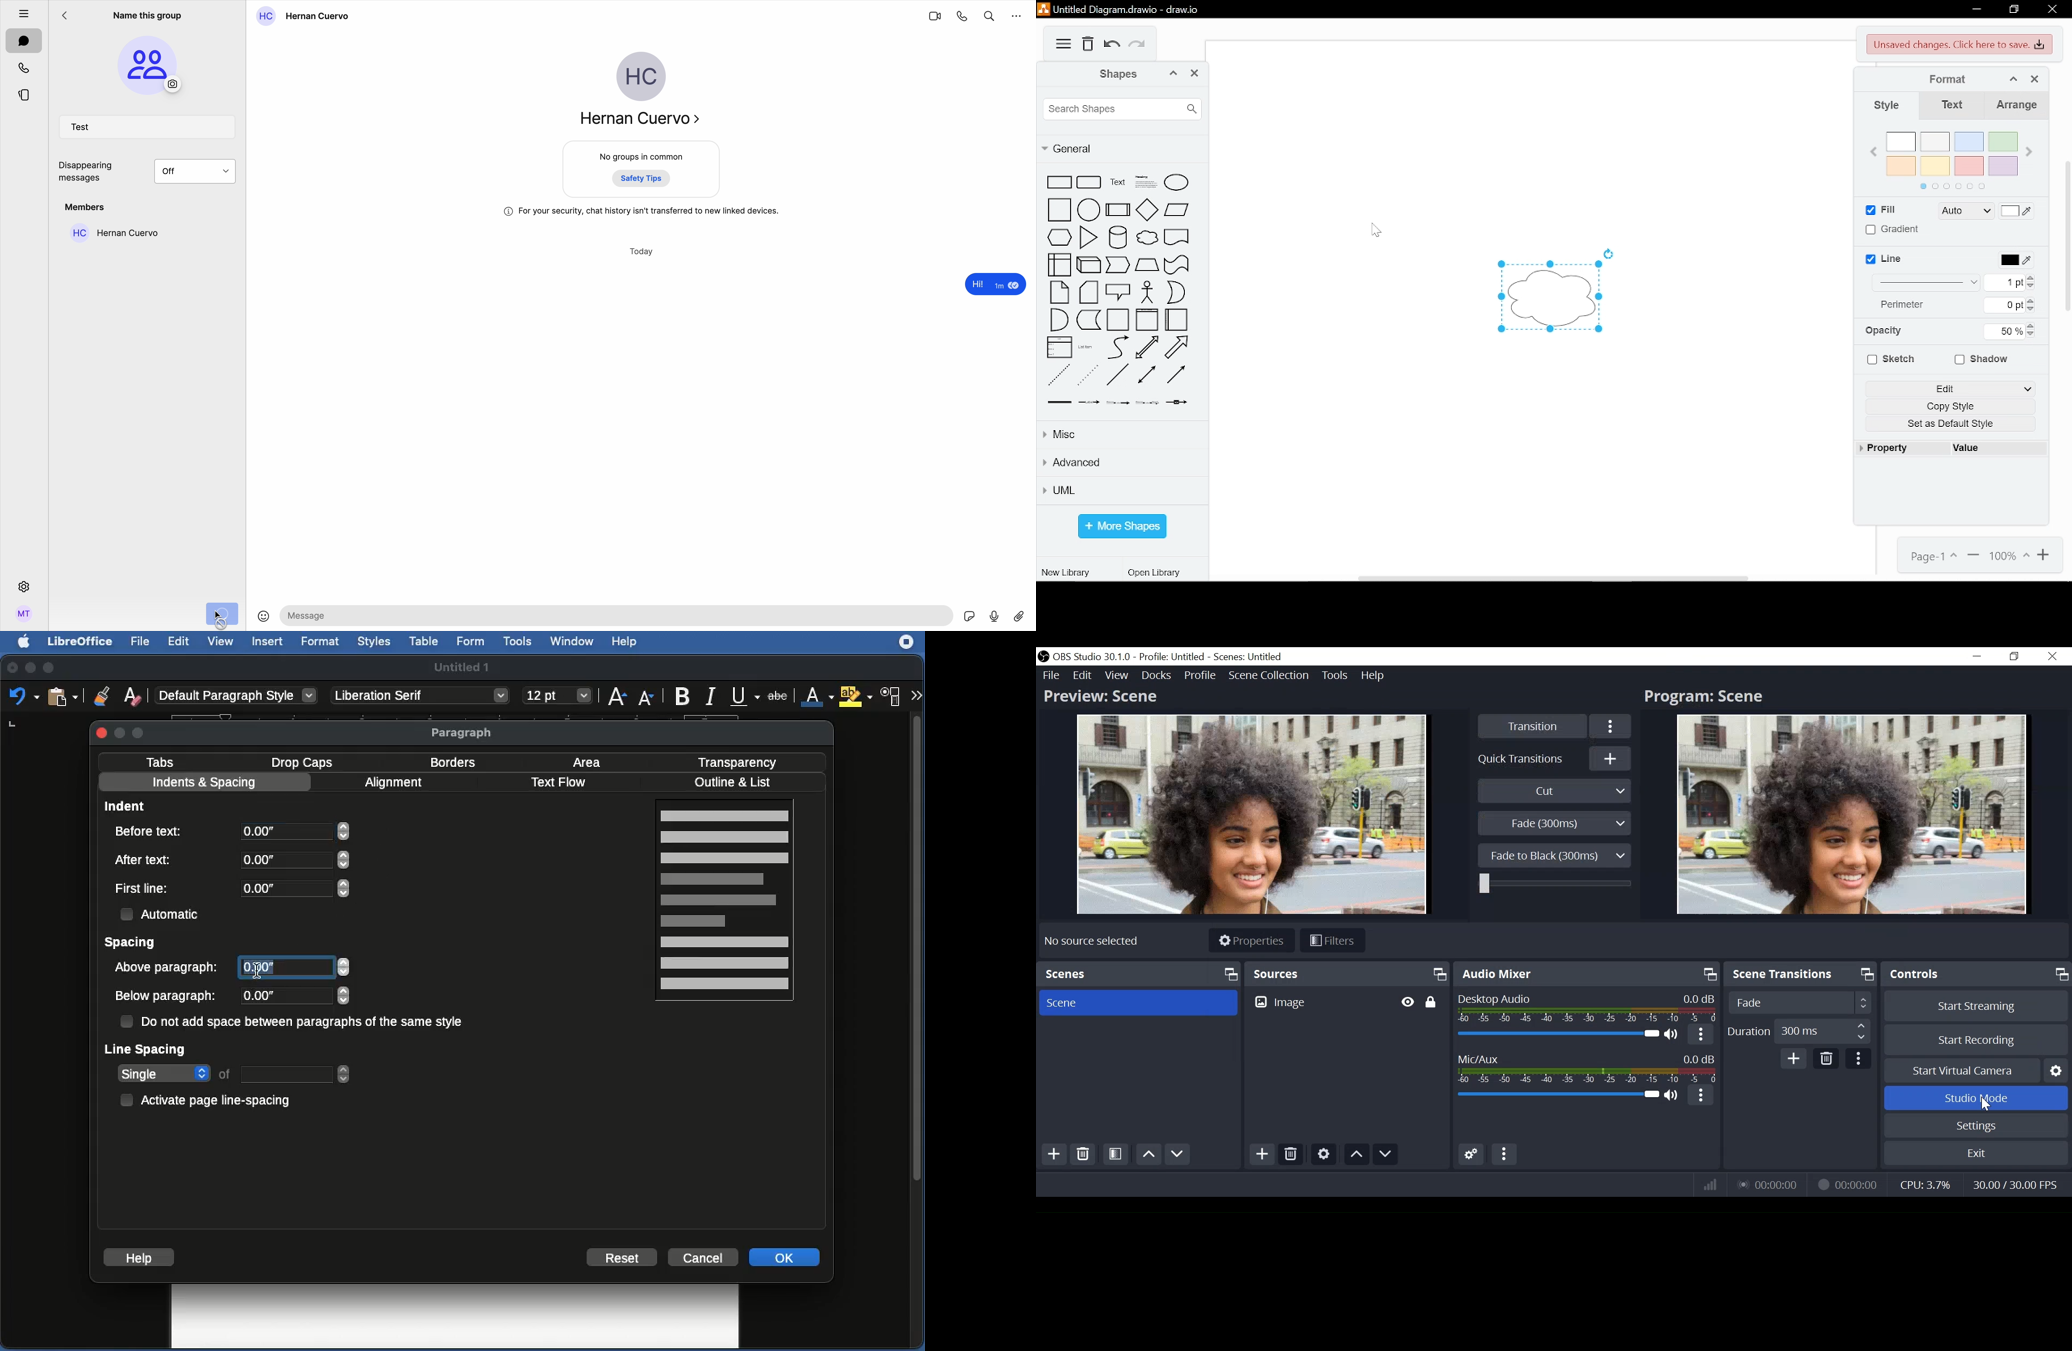 The height and width of the screenshot is (1372, 2072). I want to click on next, so click(2028, 151).